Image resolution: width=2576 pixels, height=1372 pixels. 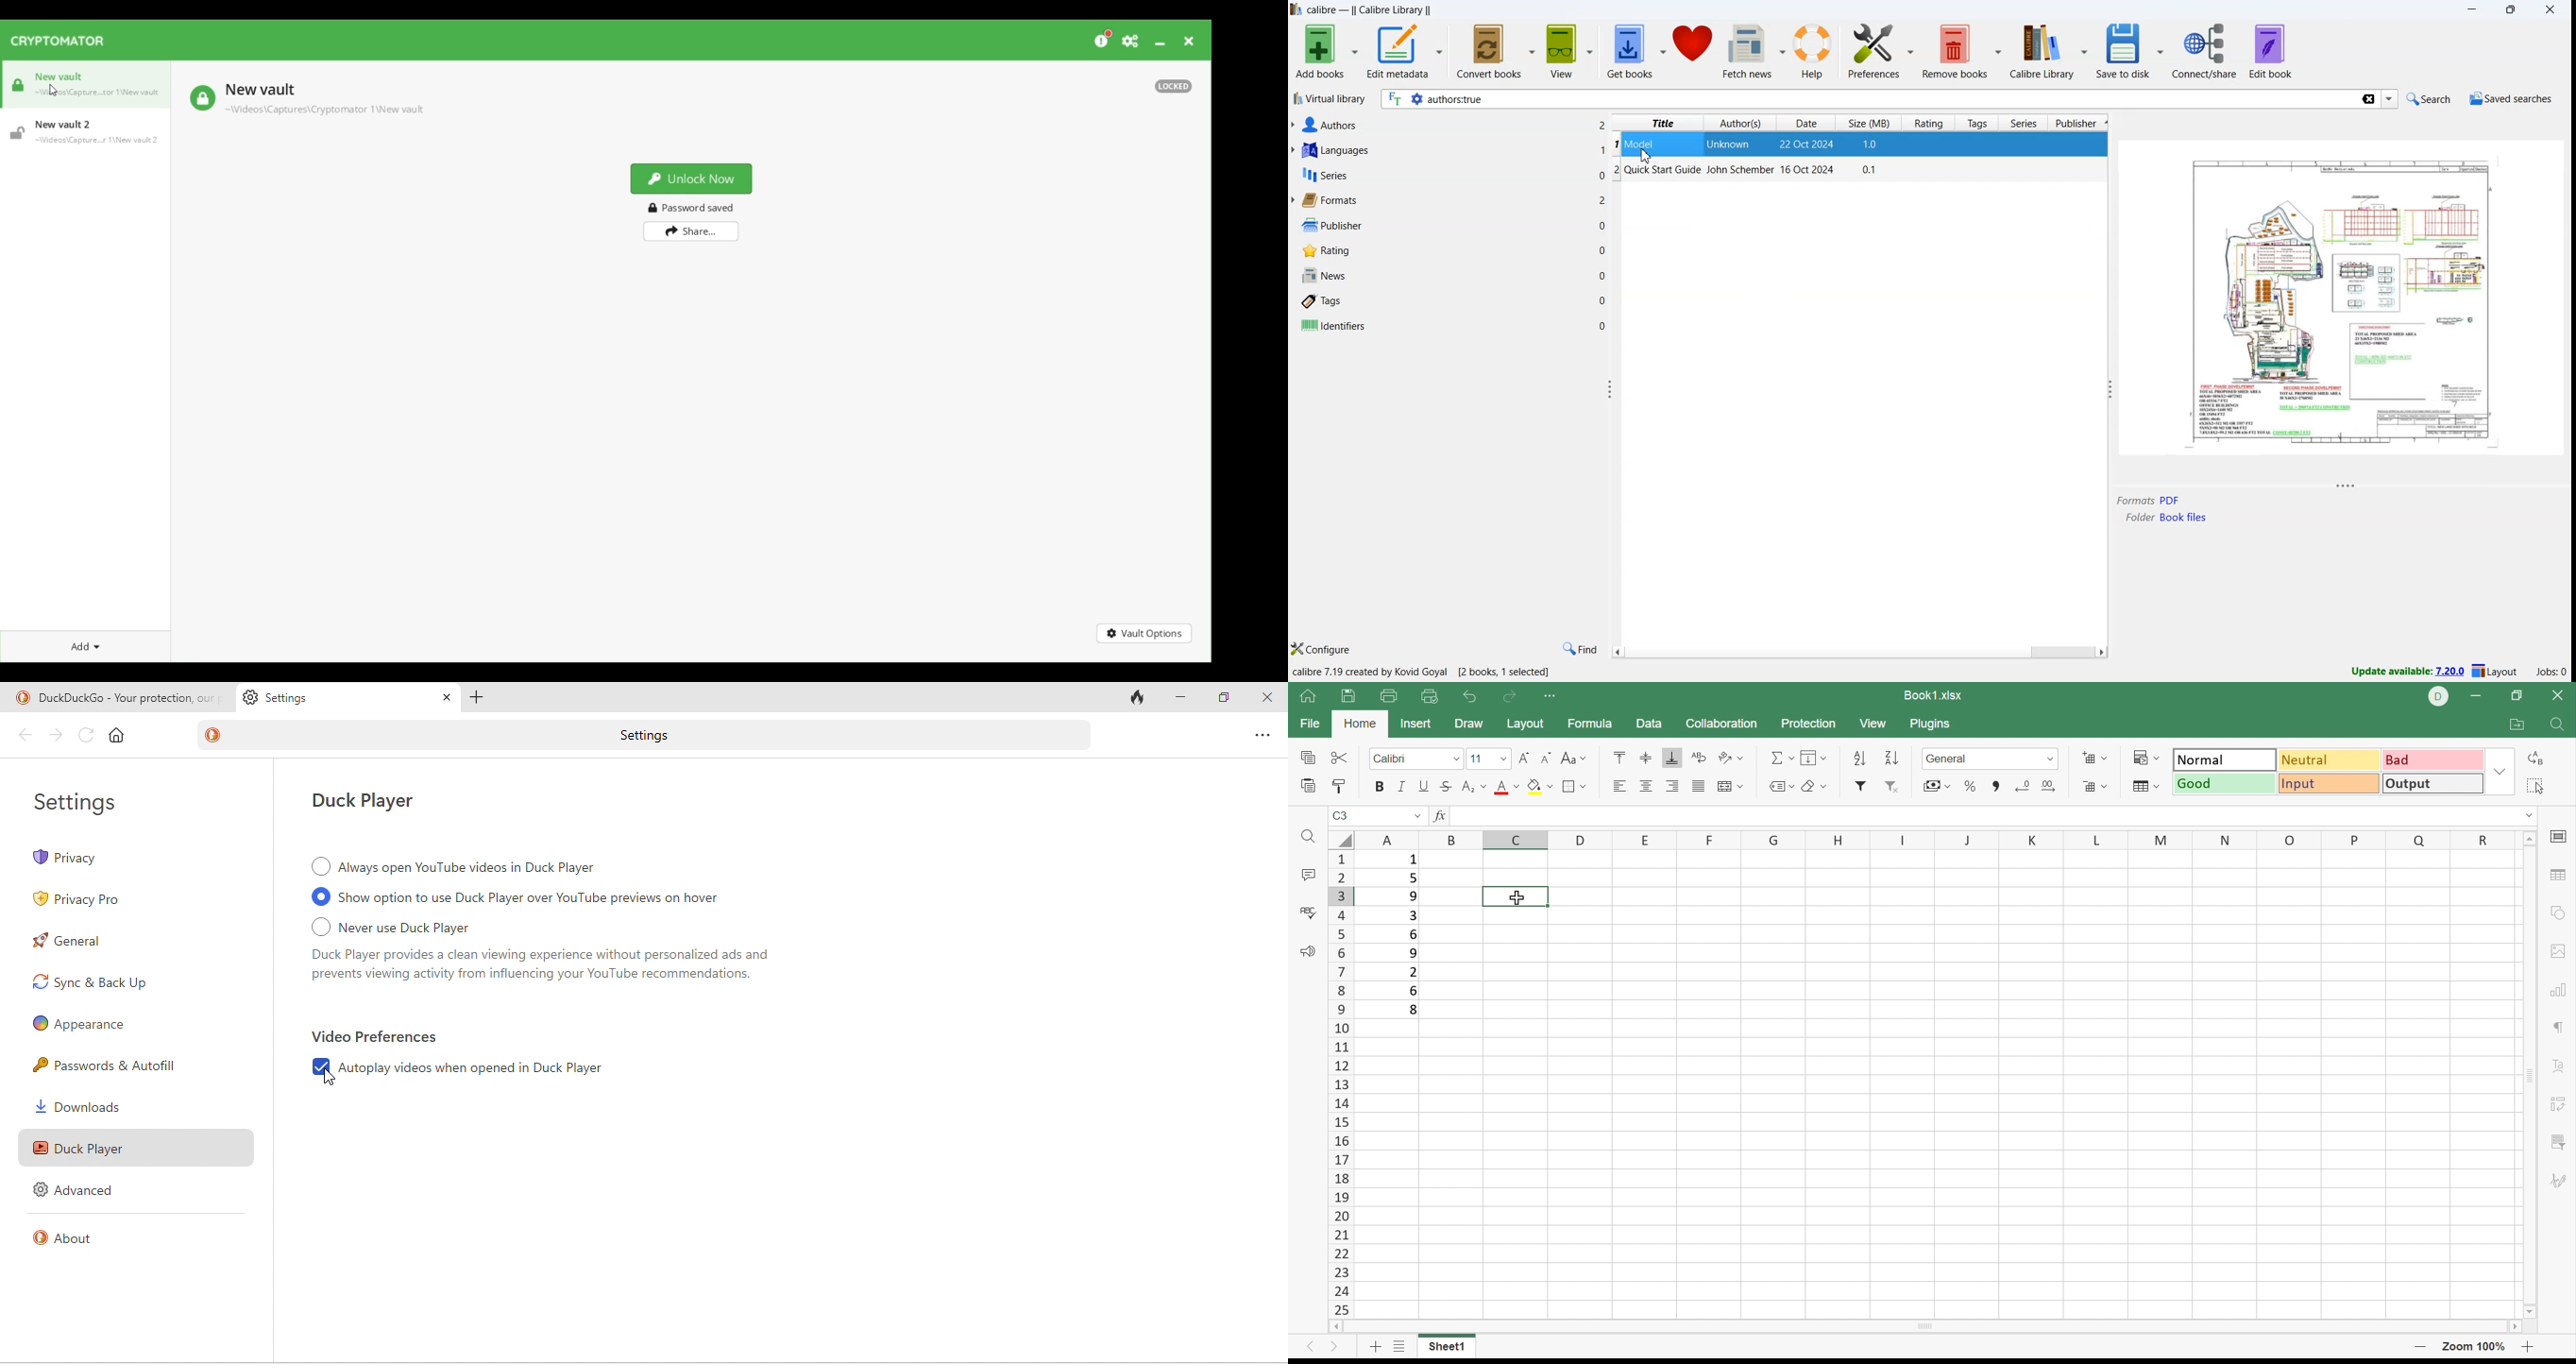 I want to click on Align left, so click(x=1621, y=784).